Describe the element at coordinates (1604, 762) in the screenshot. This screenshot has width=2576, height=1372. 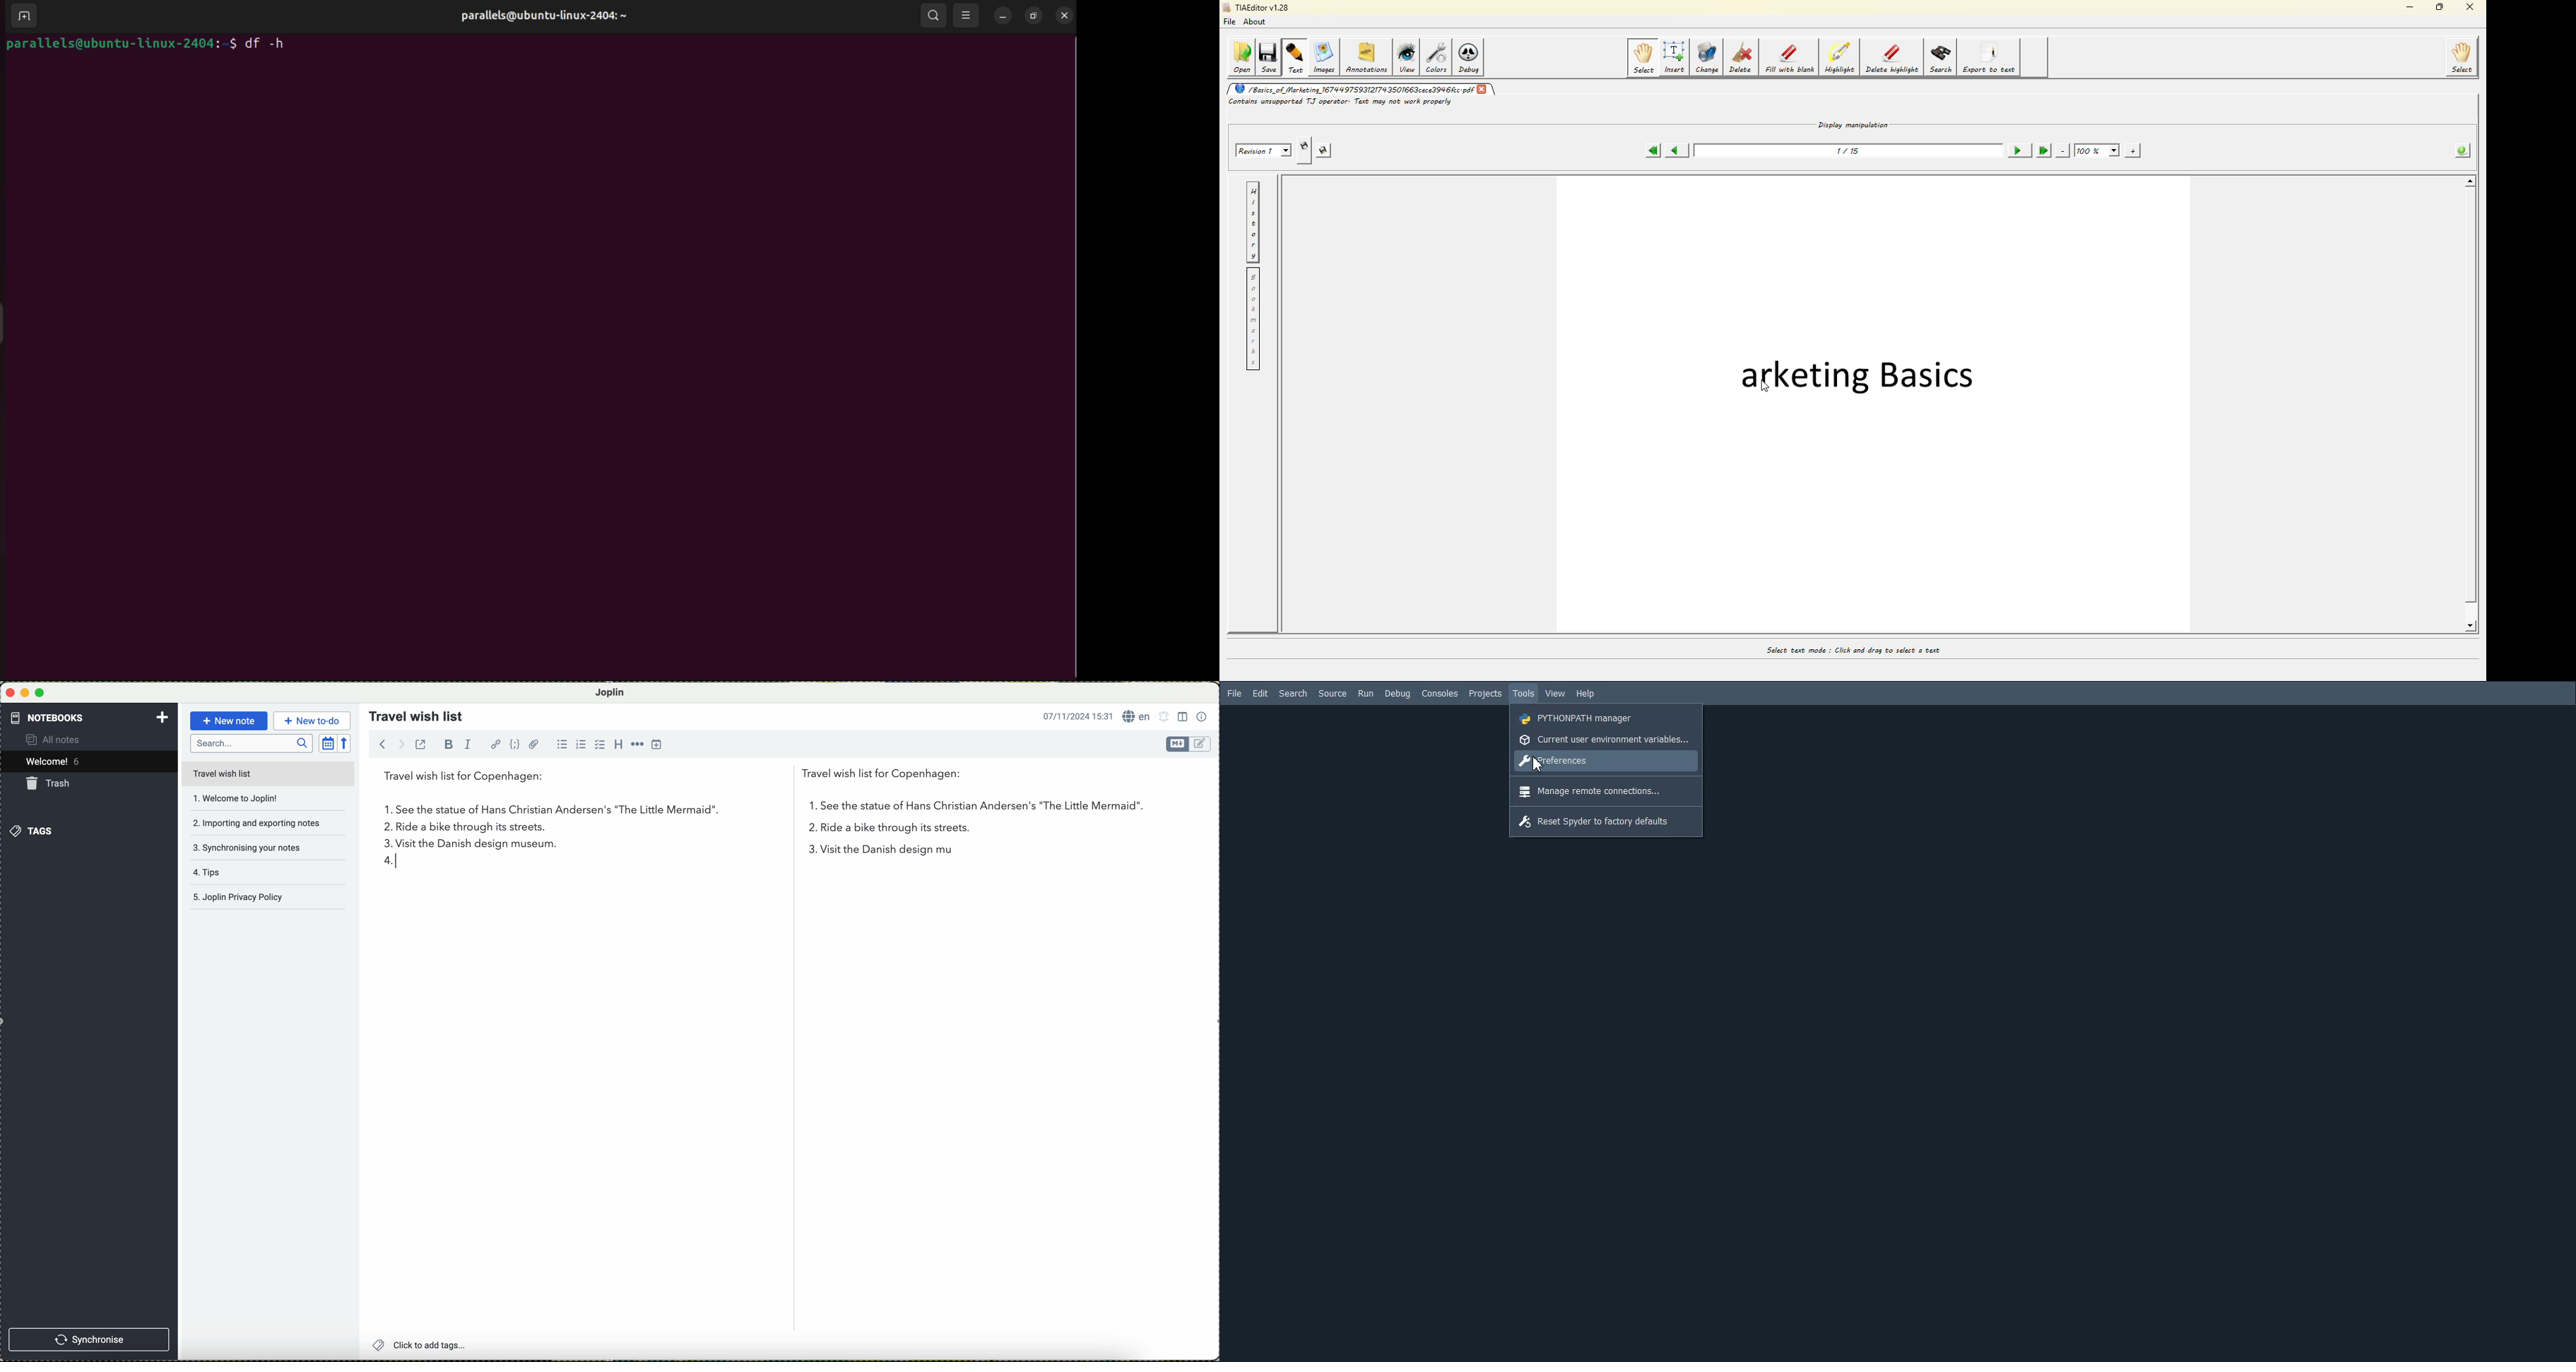
I see `Preferences` at that location.